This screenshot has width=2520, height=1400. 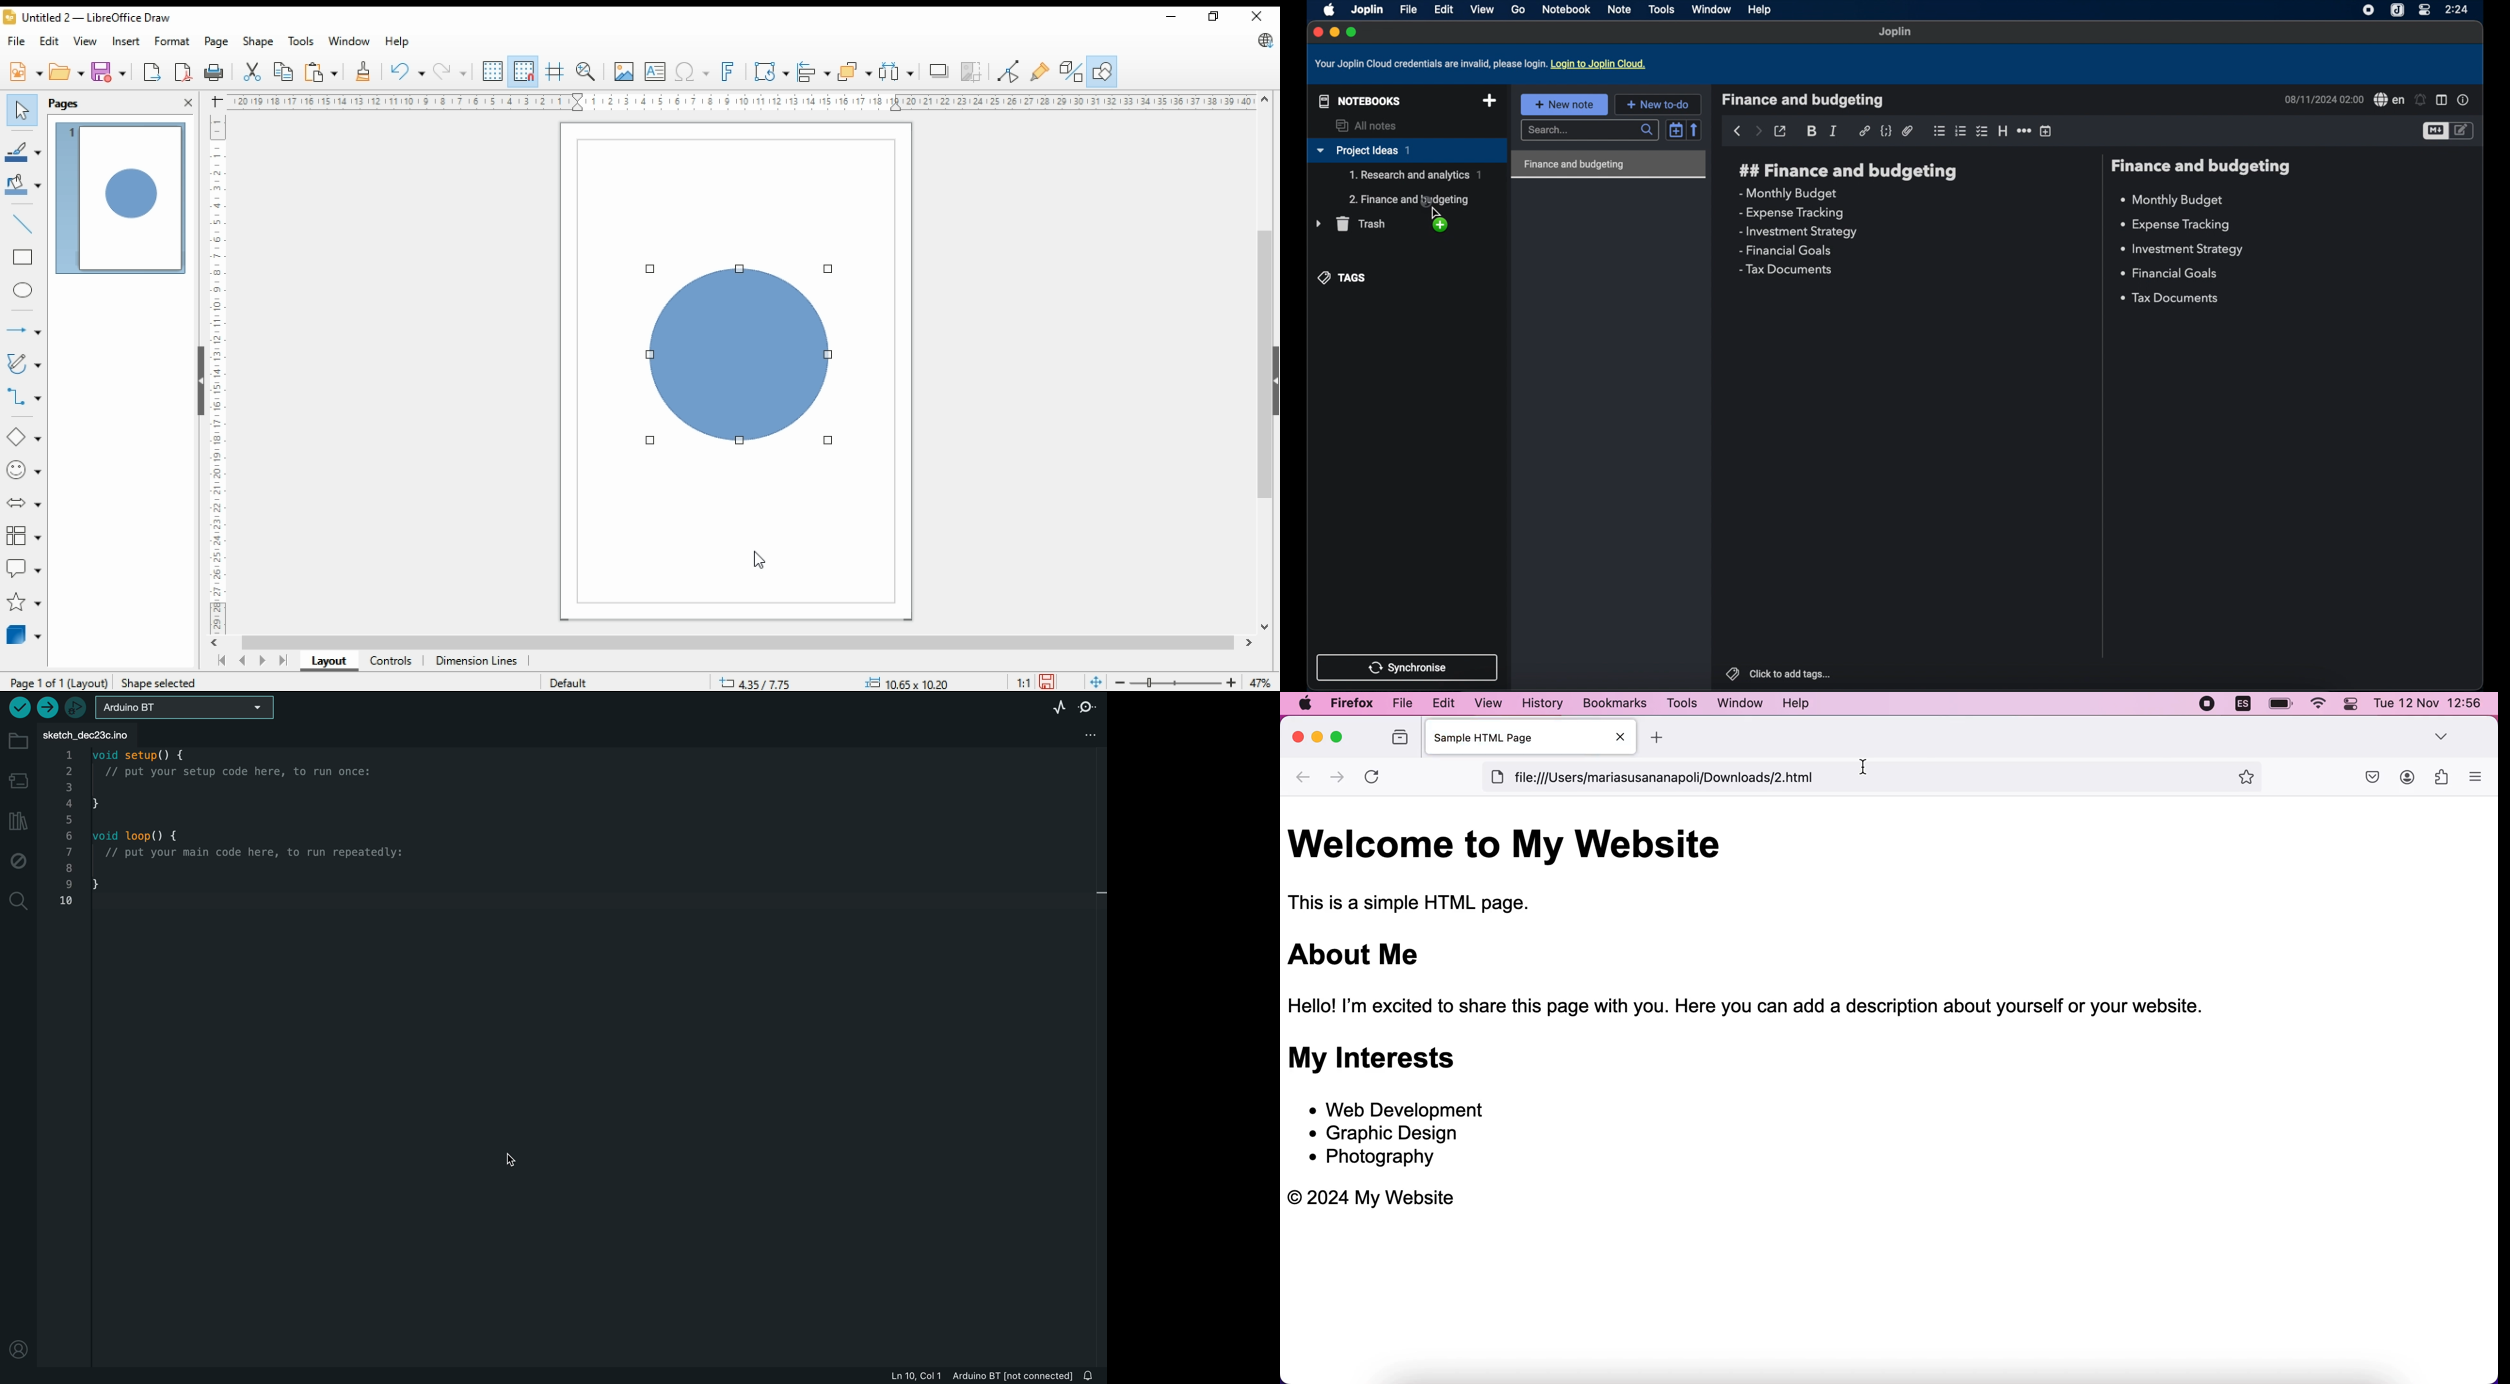 I want to click on curves and polygons, so click(x=23, y=364).